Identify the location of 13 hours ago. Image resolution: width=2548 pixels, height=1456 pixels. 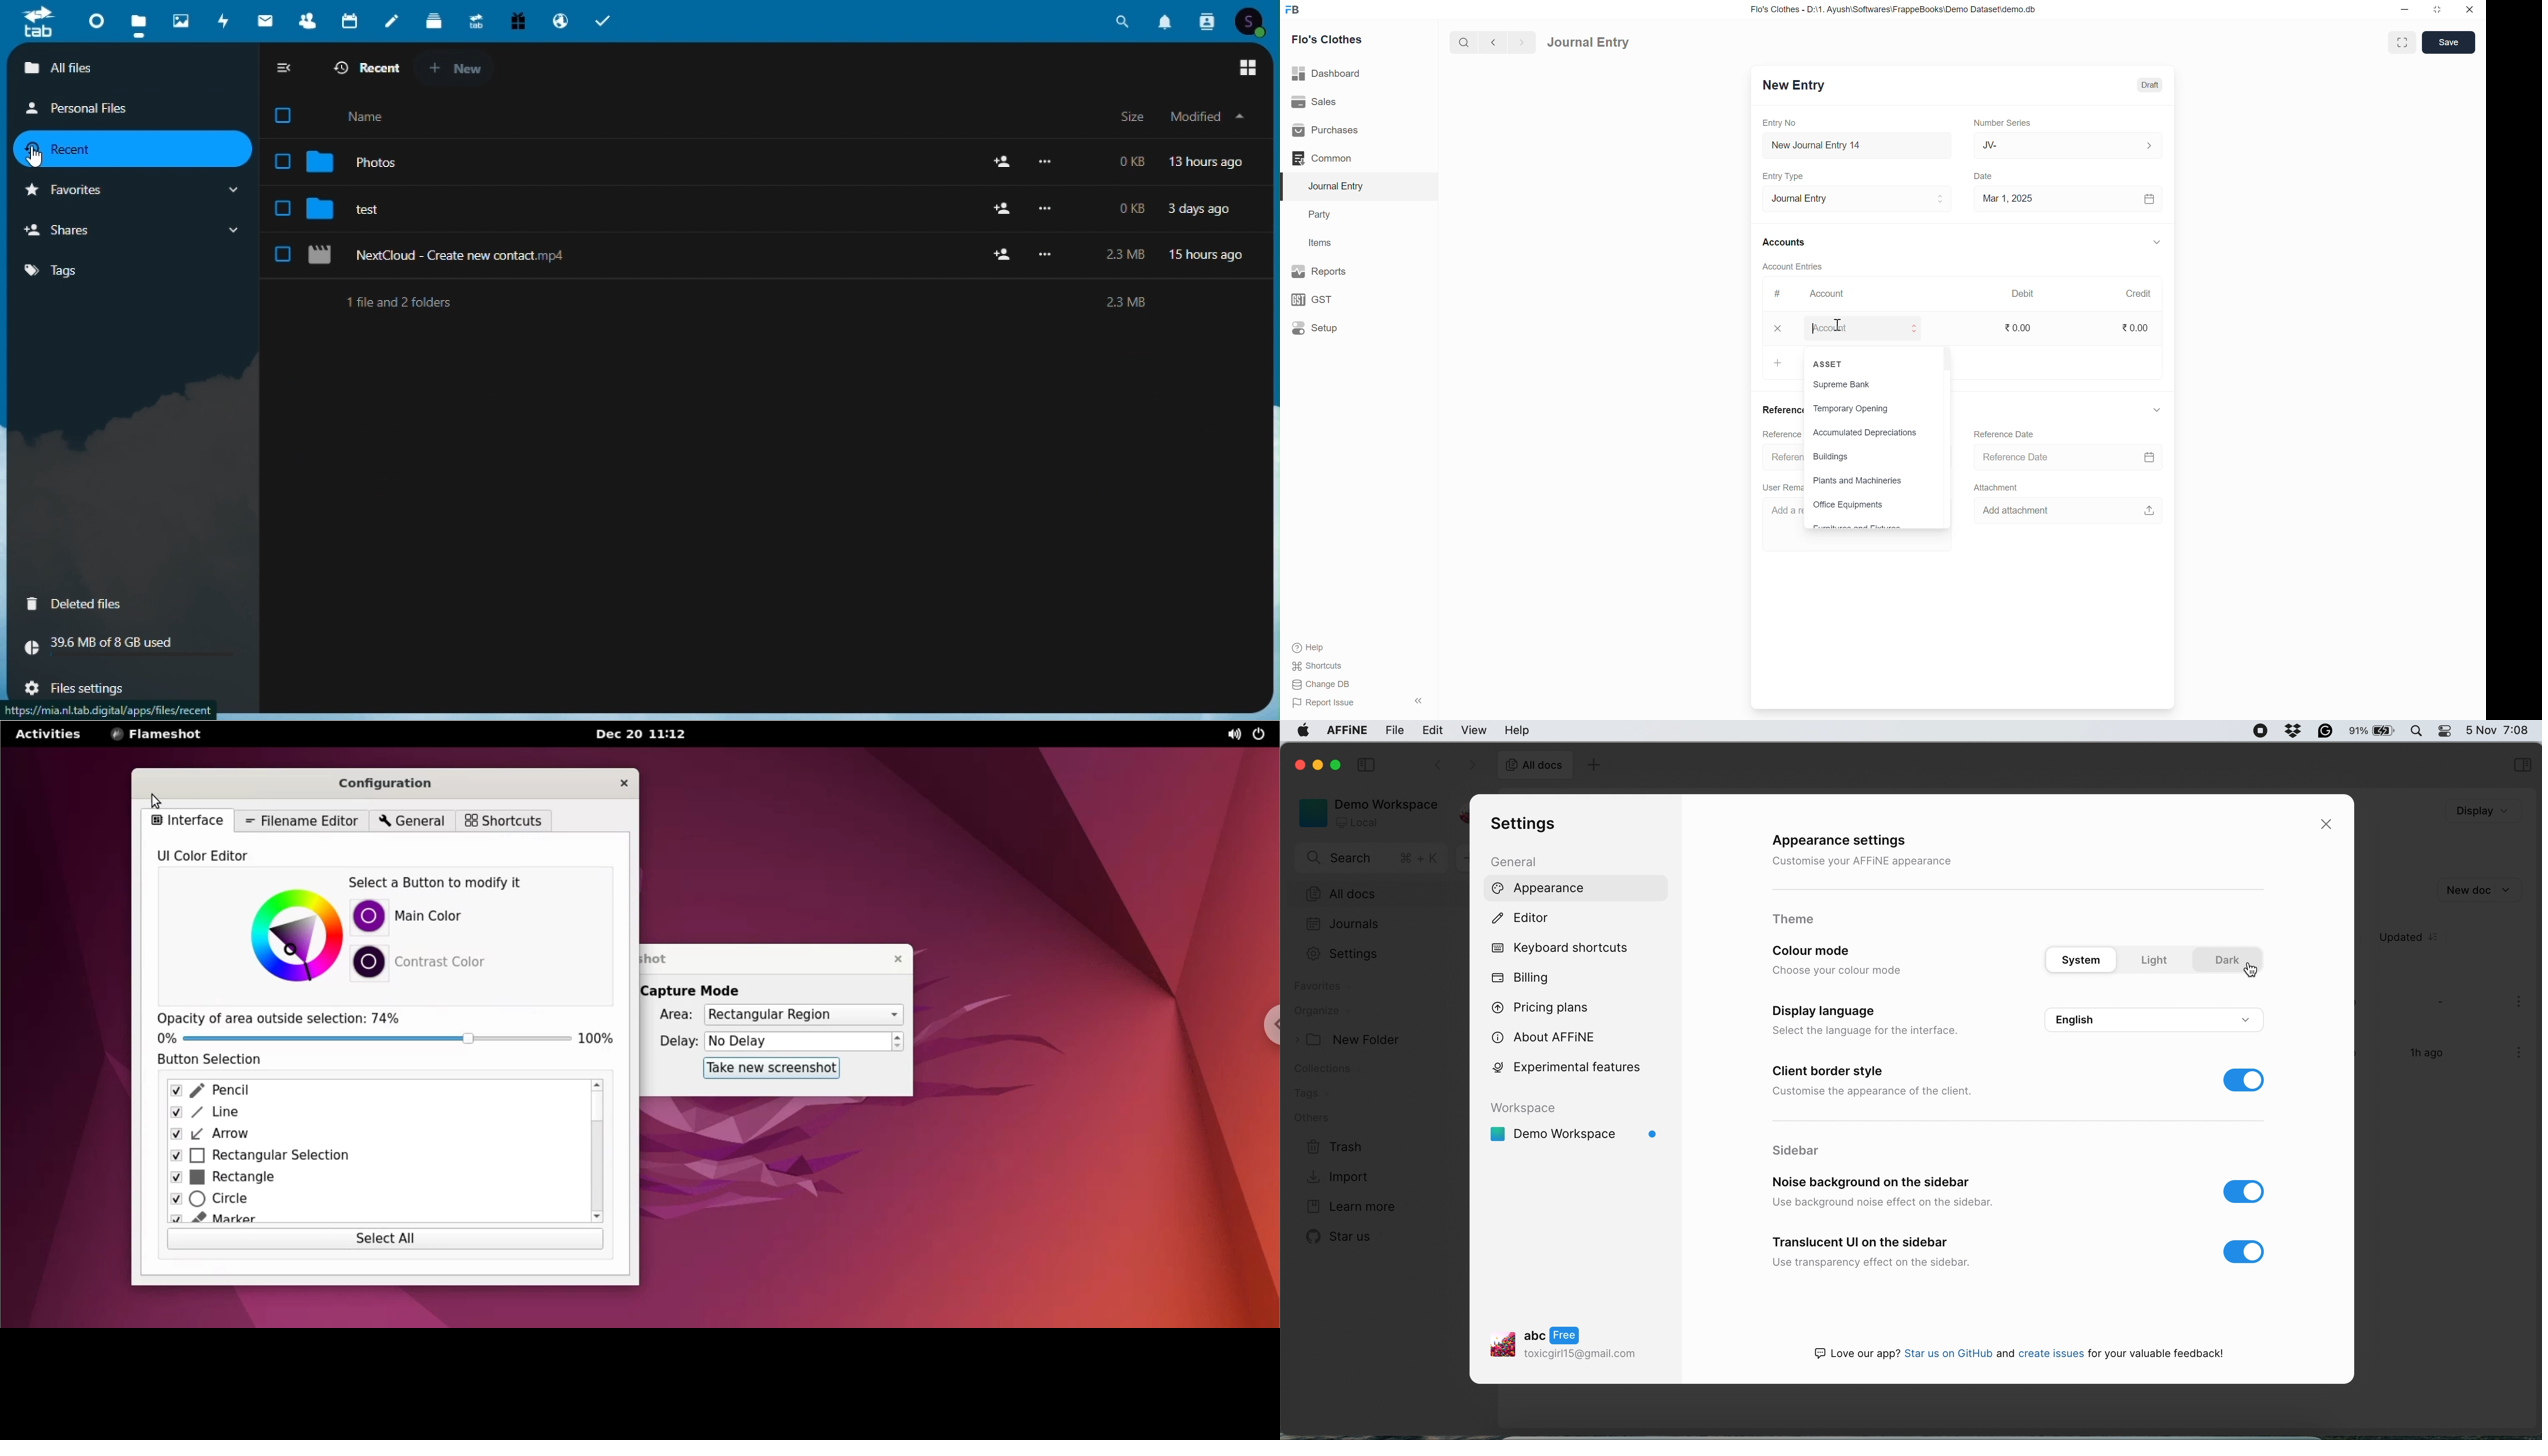
(1212, 163).